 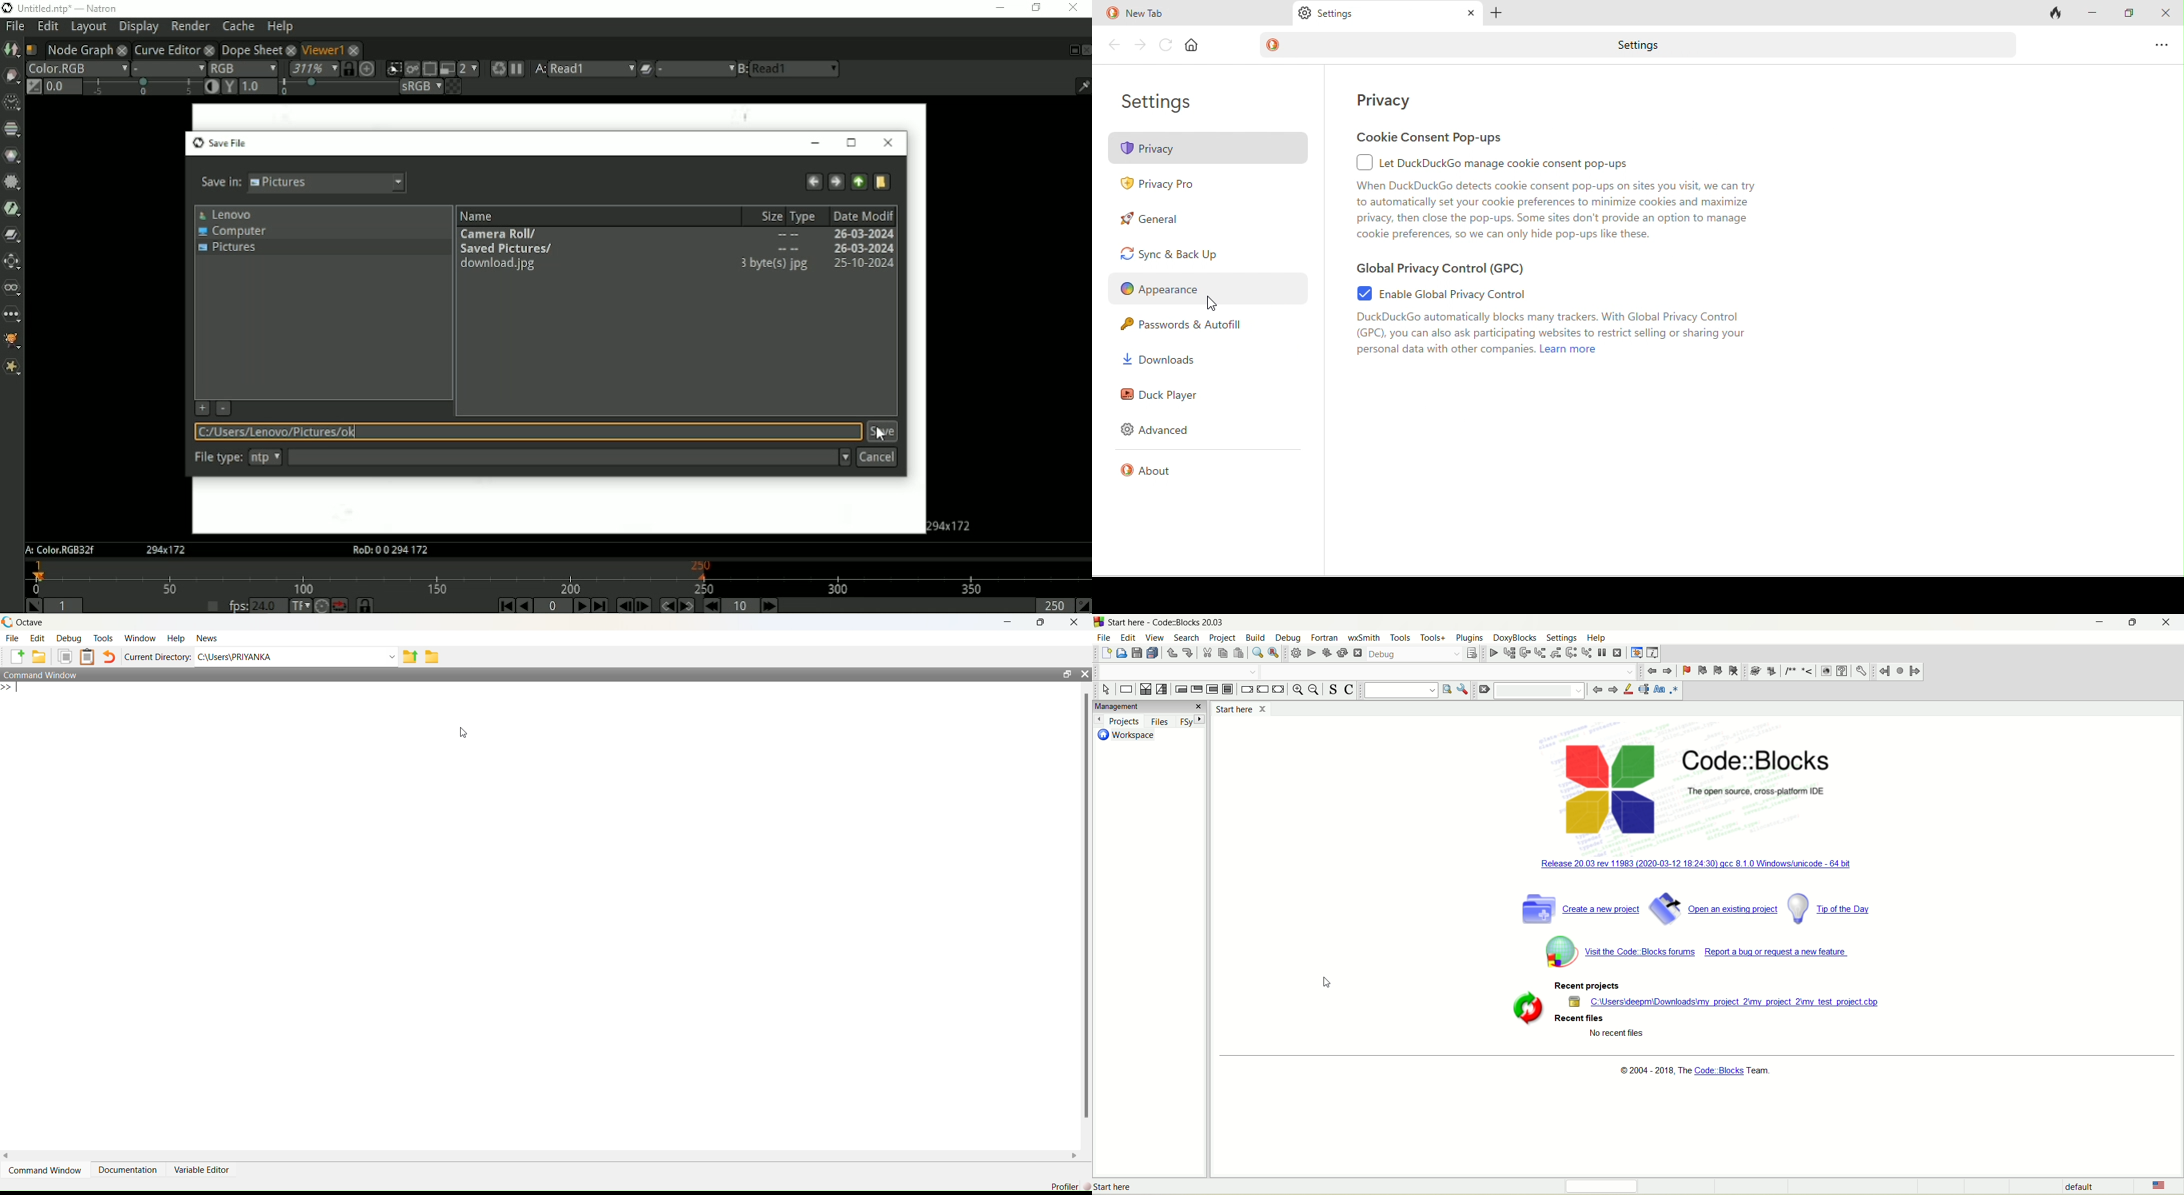 What do you see at coordinates (1596, 690) in the screenshot?
I see `go back` at bounding box center [1596, 690].